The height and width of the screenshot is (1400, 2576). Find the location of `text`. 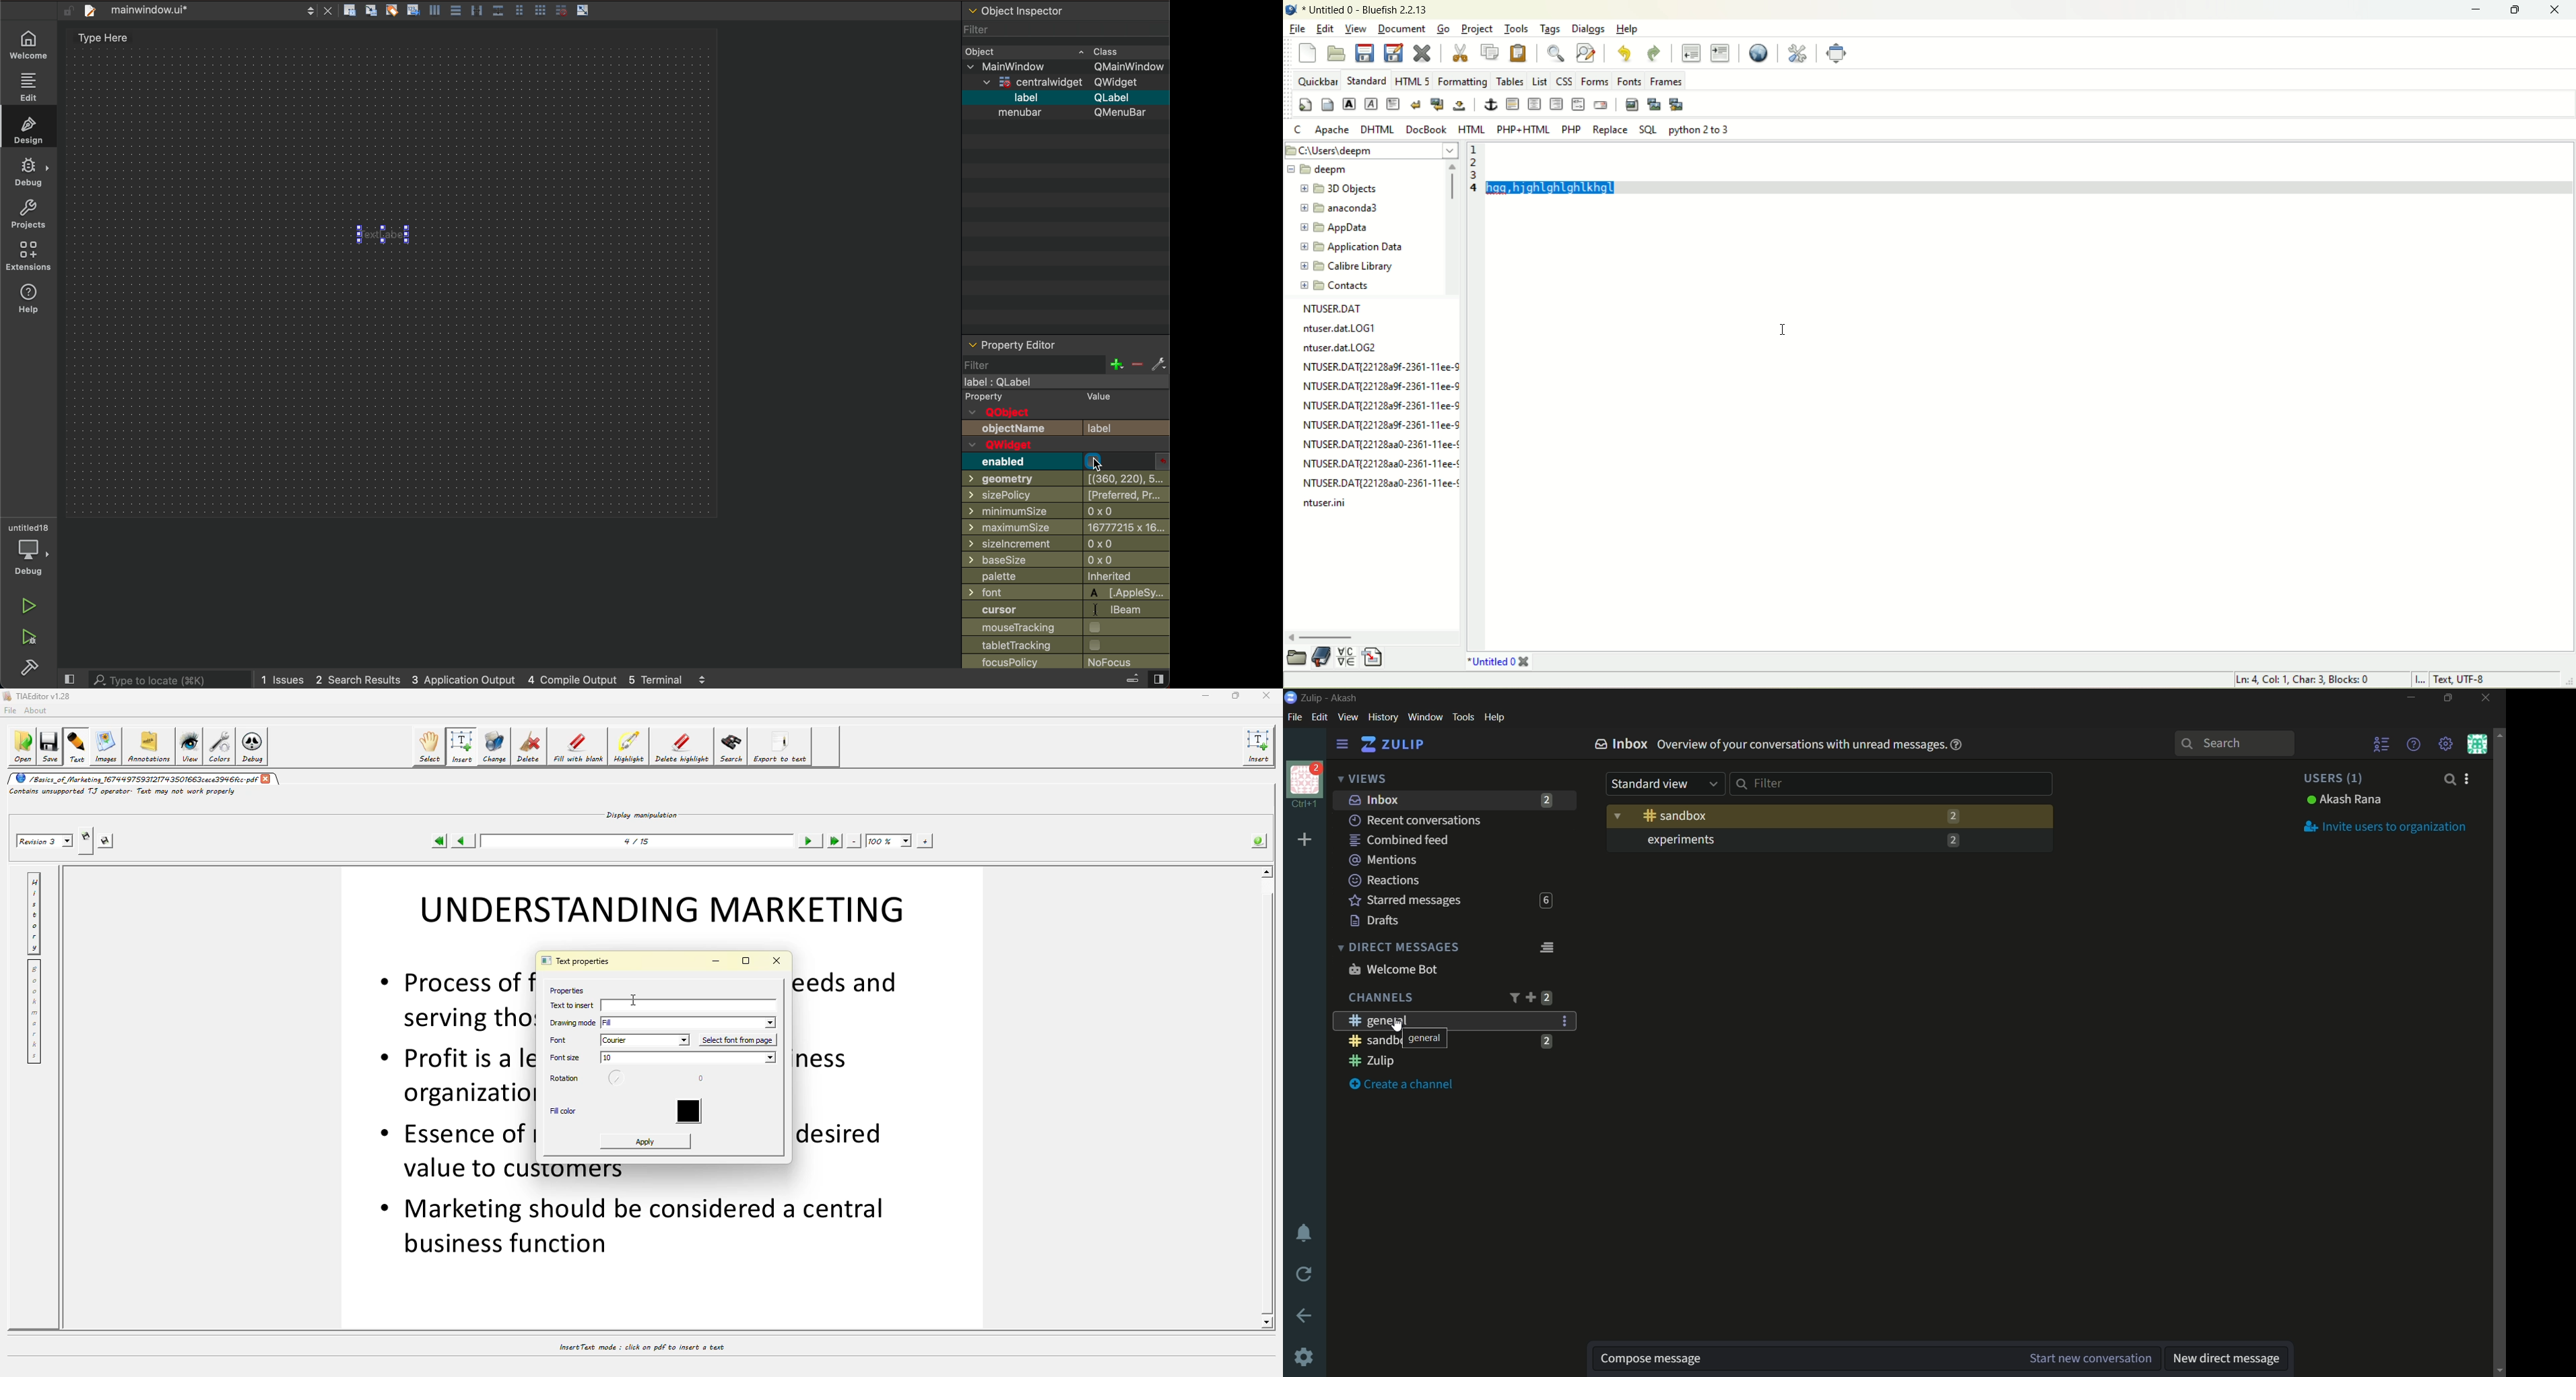

text is located at coordinates (78, 746).